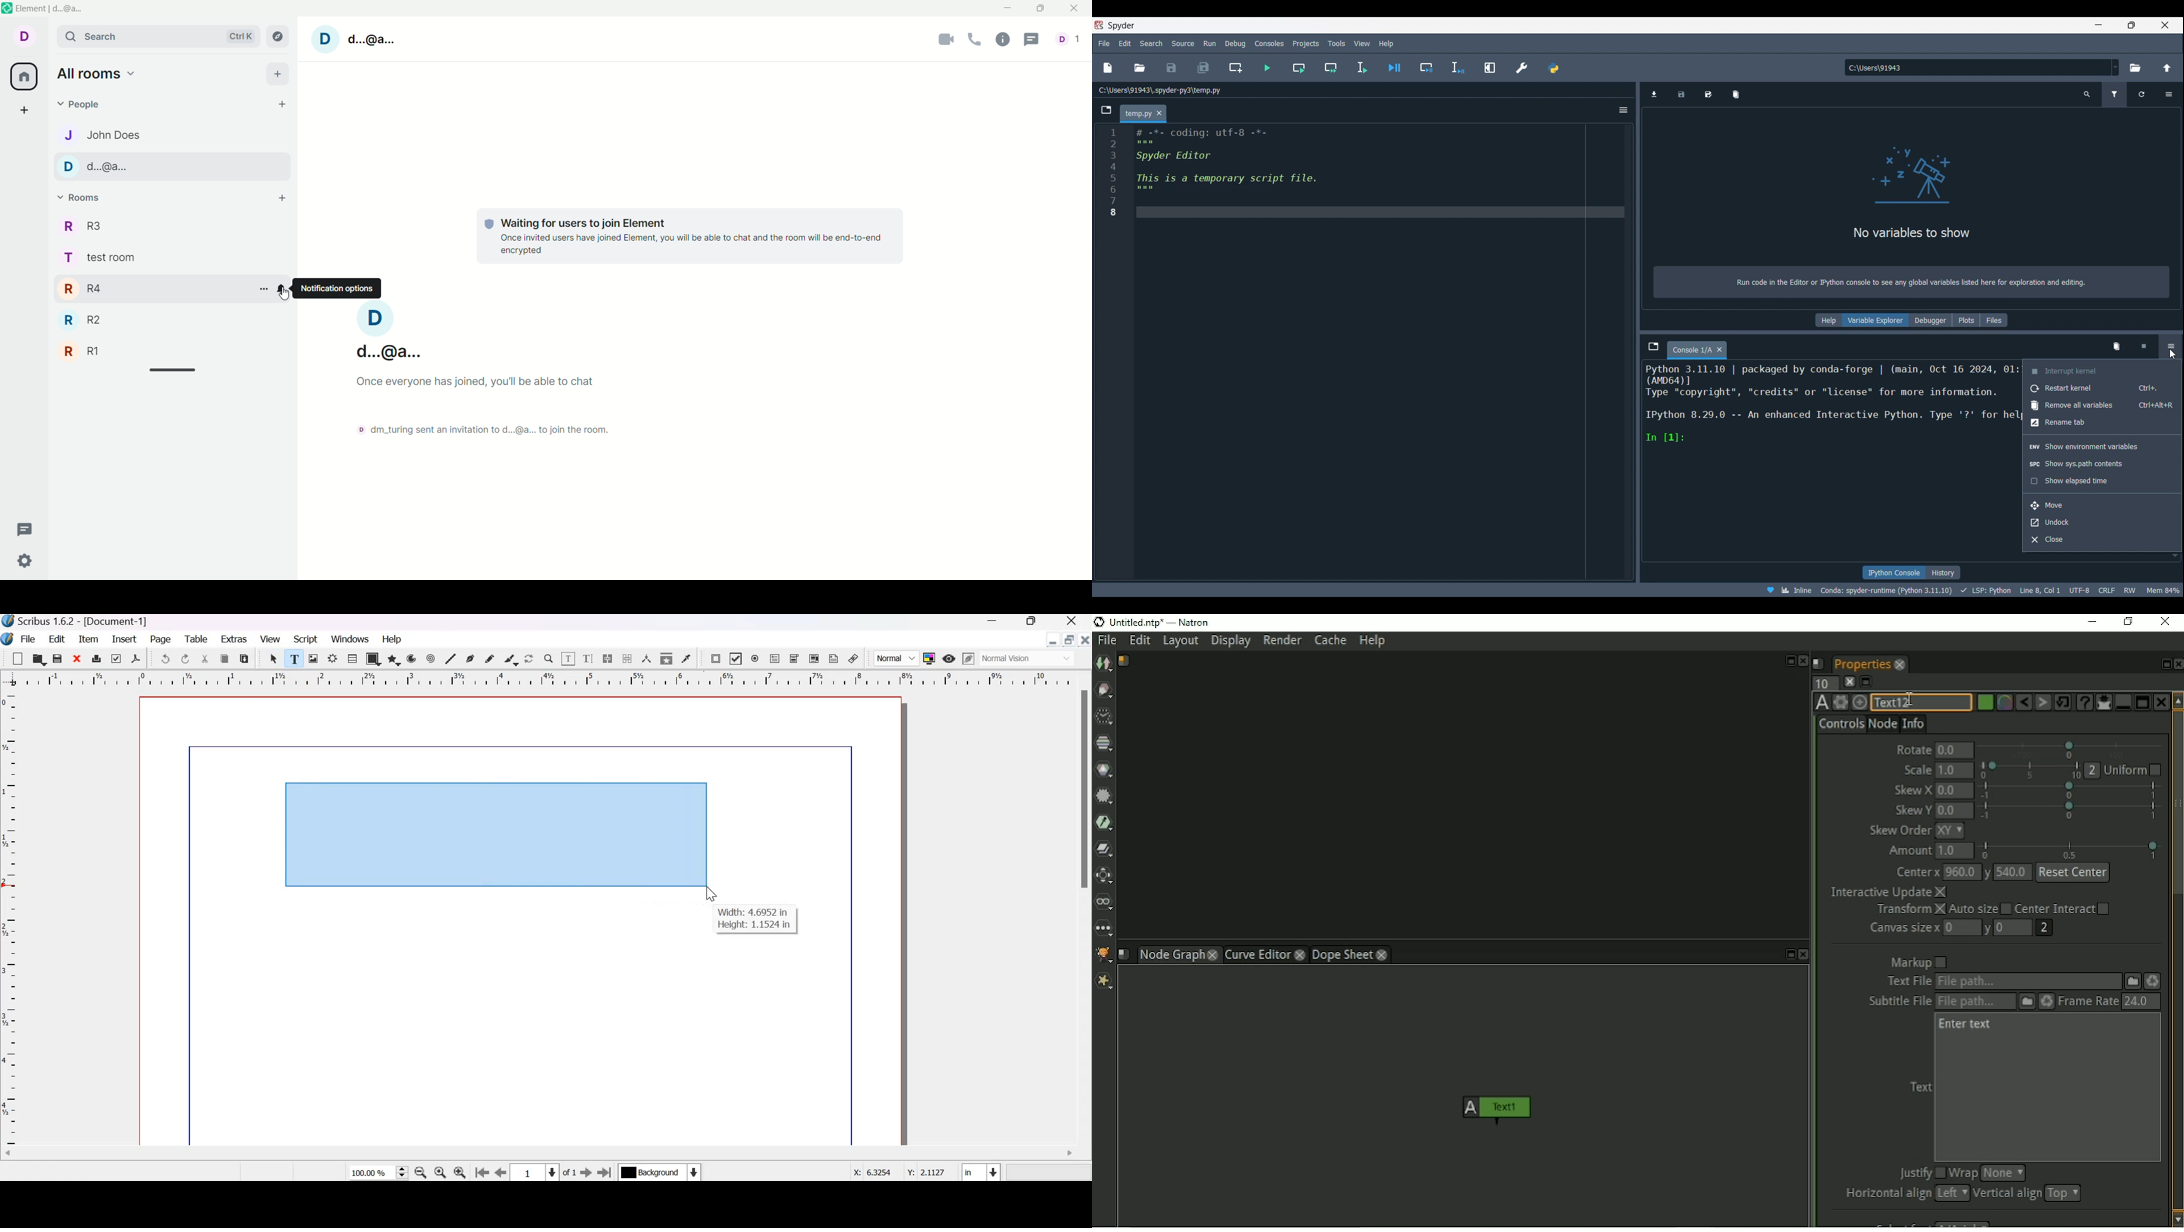 This screenshot has height=1232, width=2184. Describe the element at coordinates (667, 658) in the screenshot. I see `copy item properties` at that location.